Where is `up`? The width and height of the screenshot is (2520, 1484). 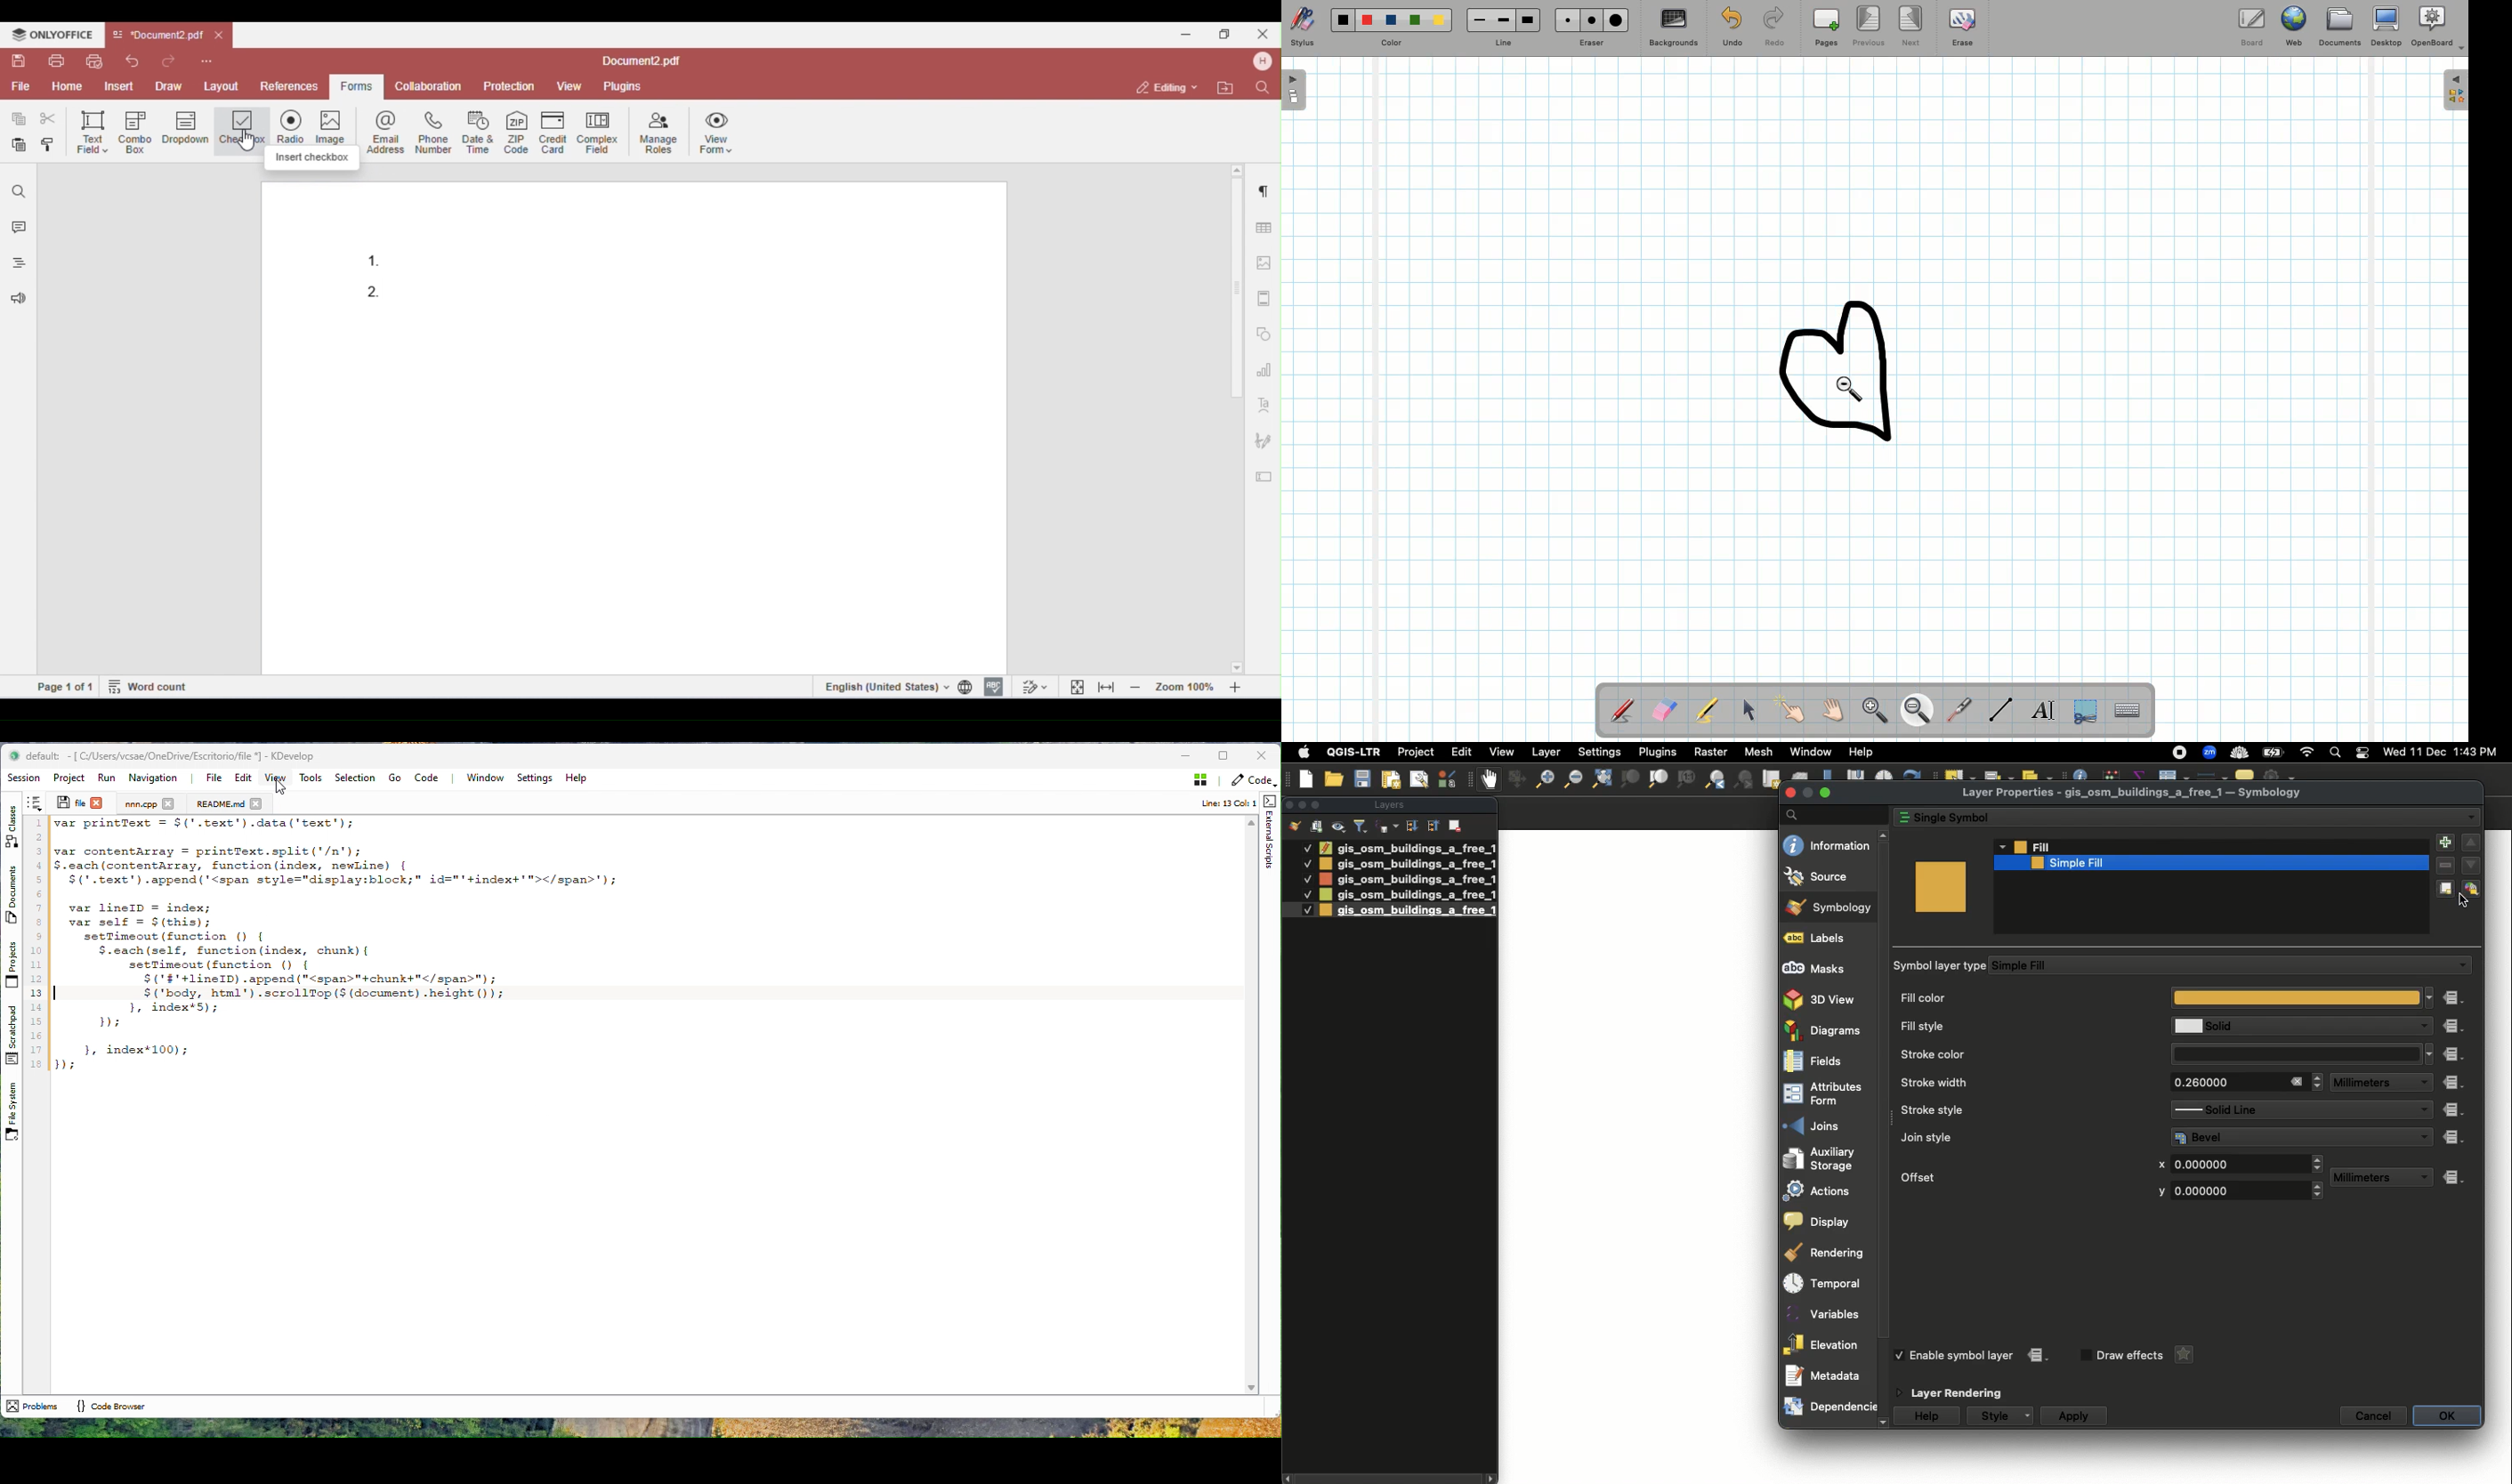
up is located at coordinates (1886, 836).